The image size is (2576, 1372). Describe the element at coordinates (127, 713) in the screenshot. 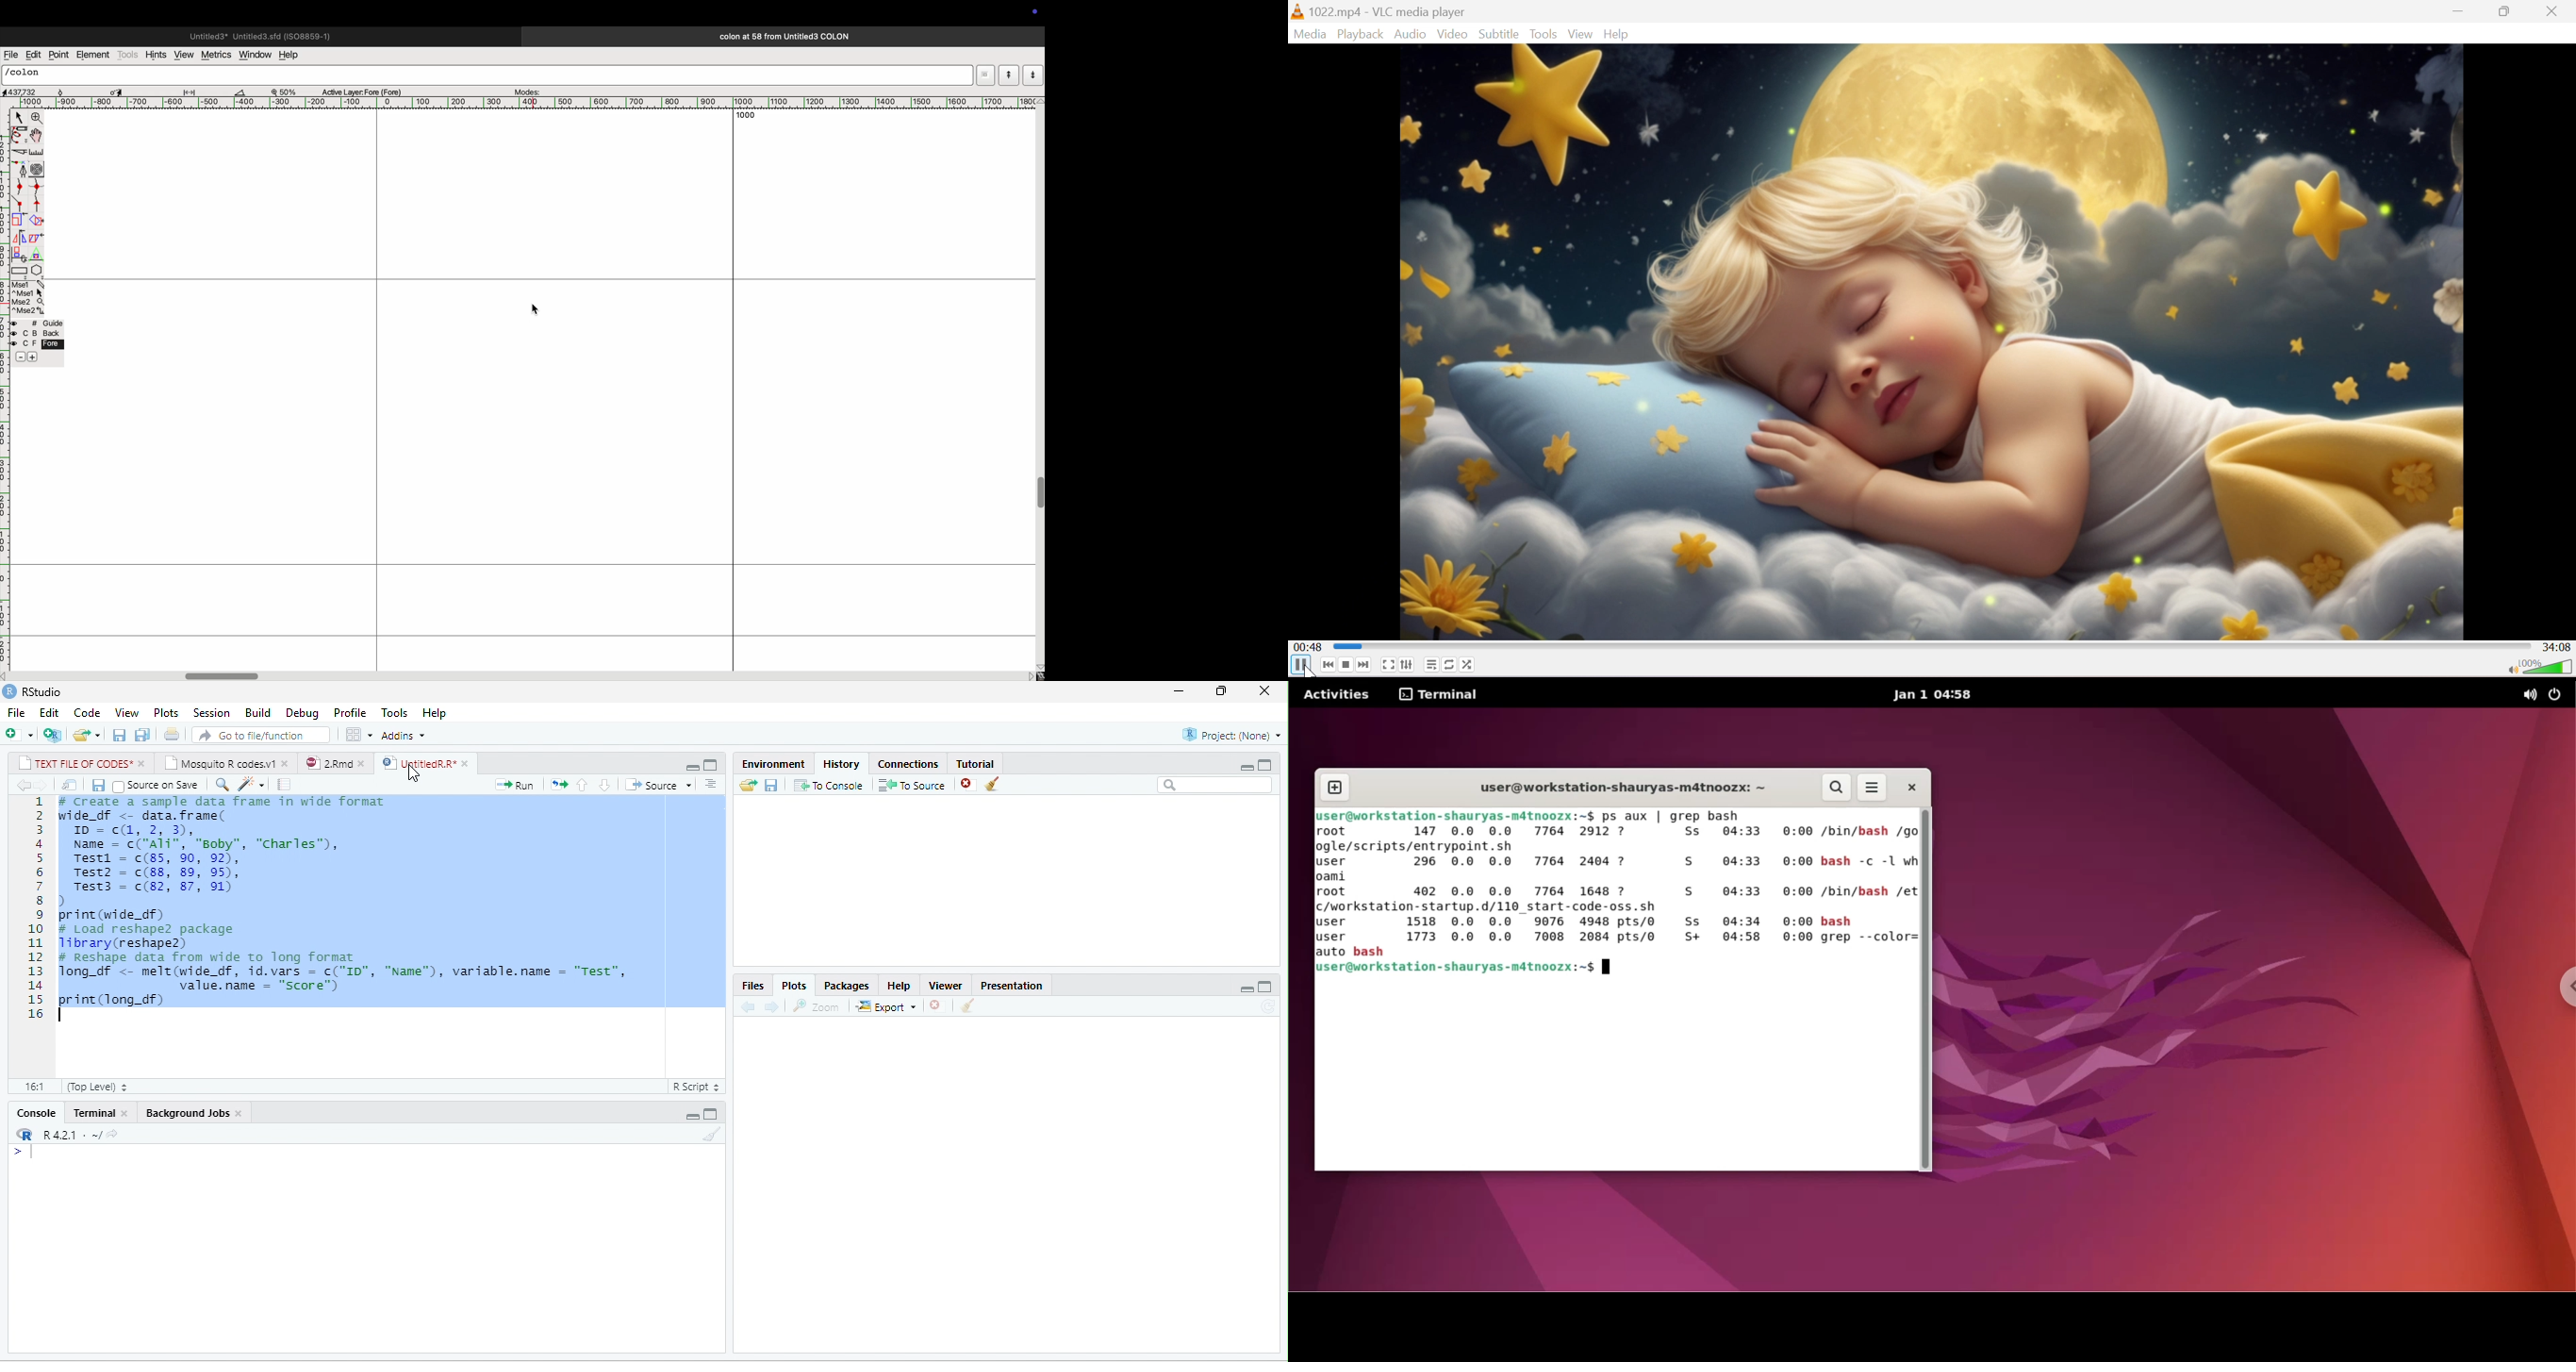

I see `View` at that location.